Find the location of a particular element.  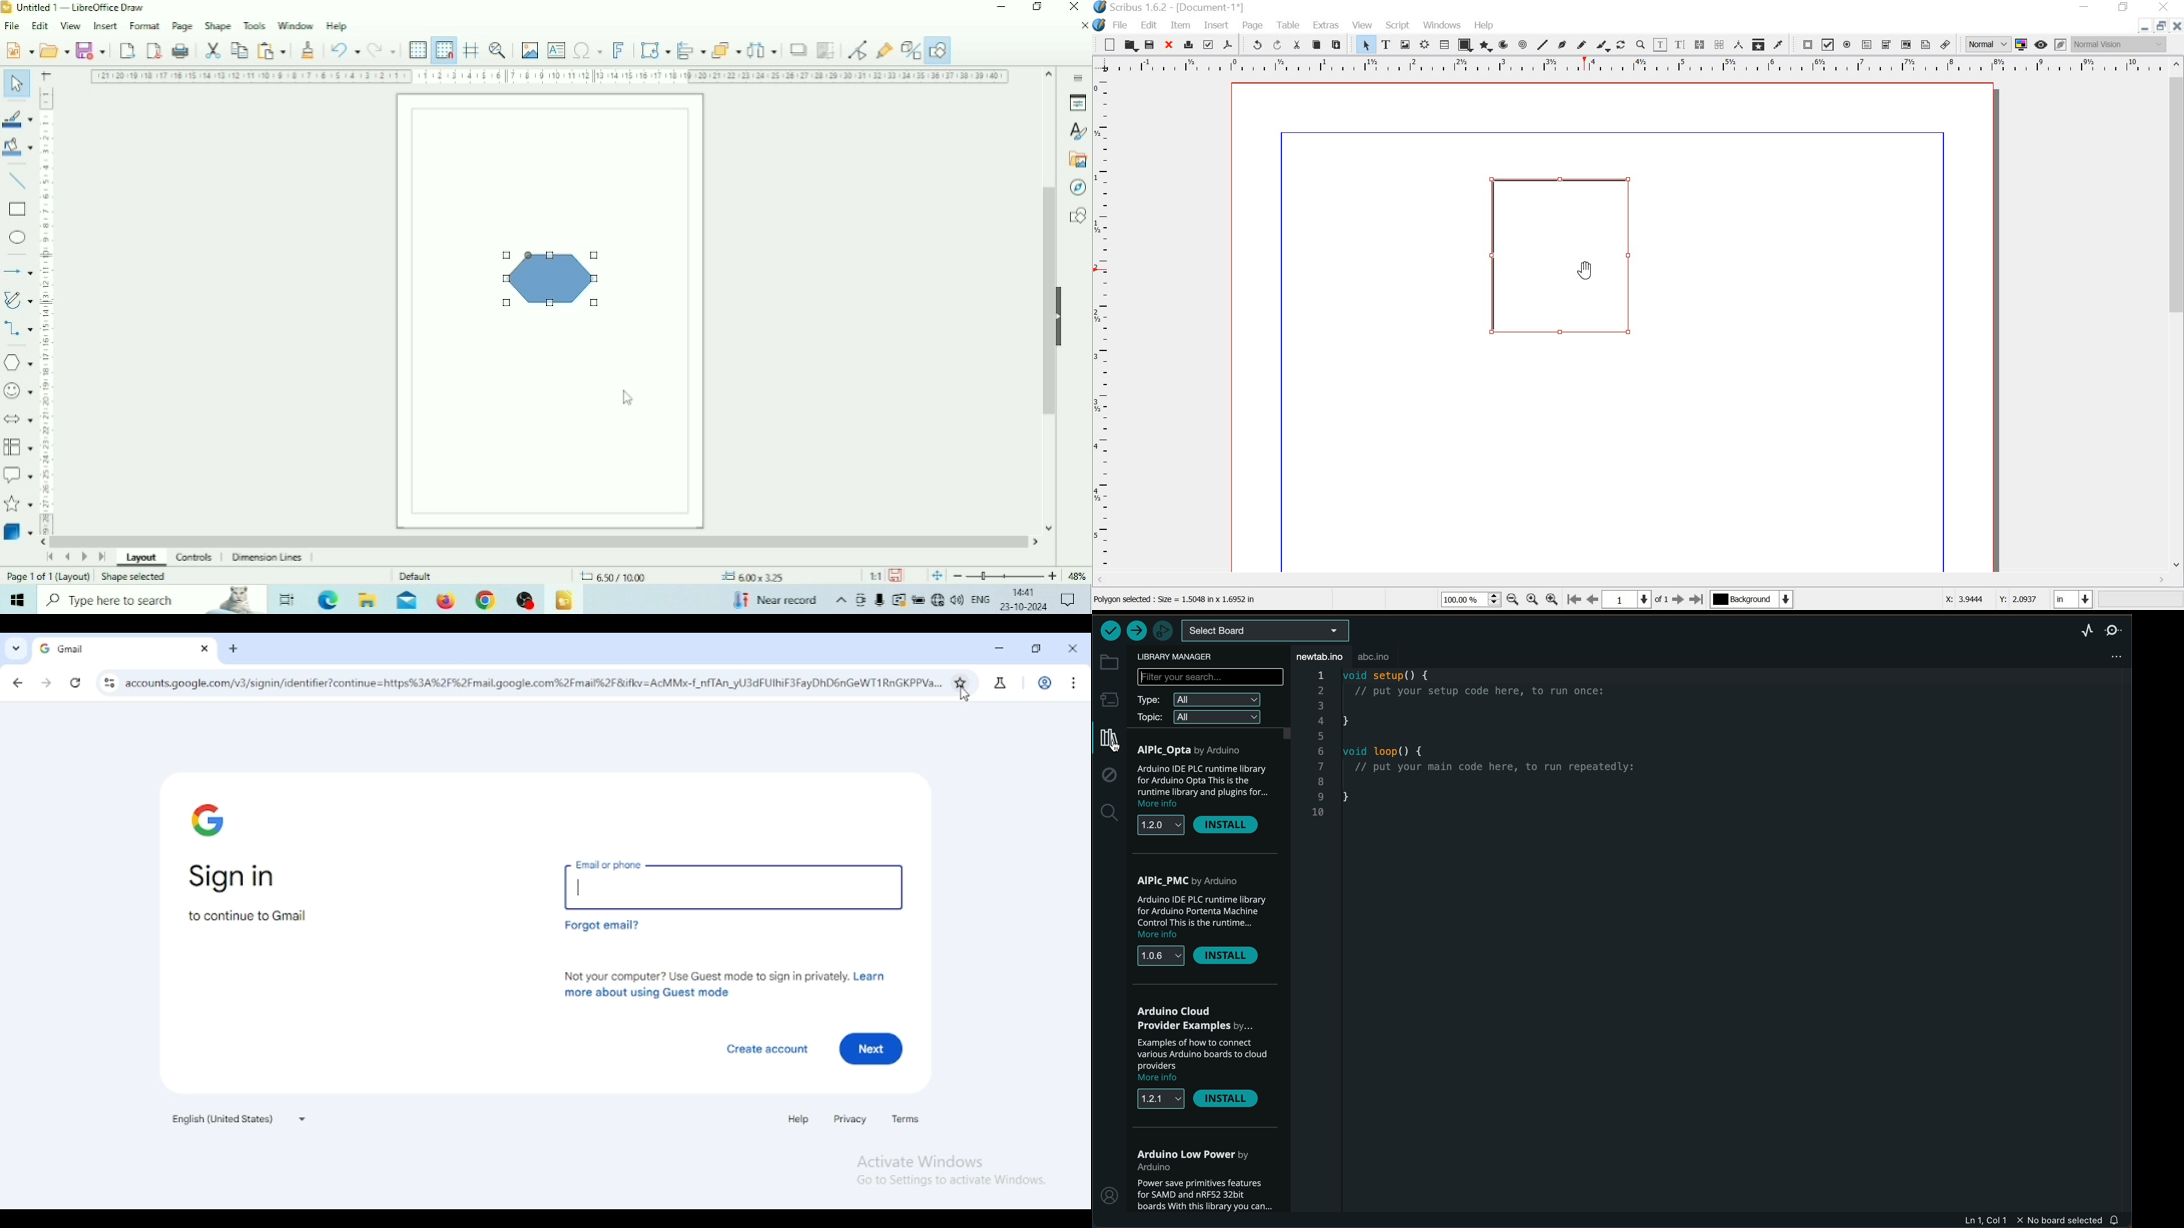

zoom to is located at coordinates (1532, 600).